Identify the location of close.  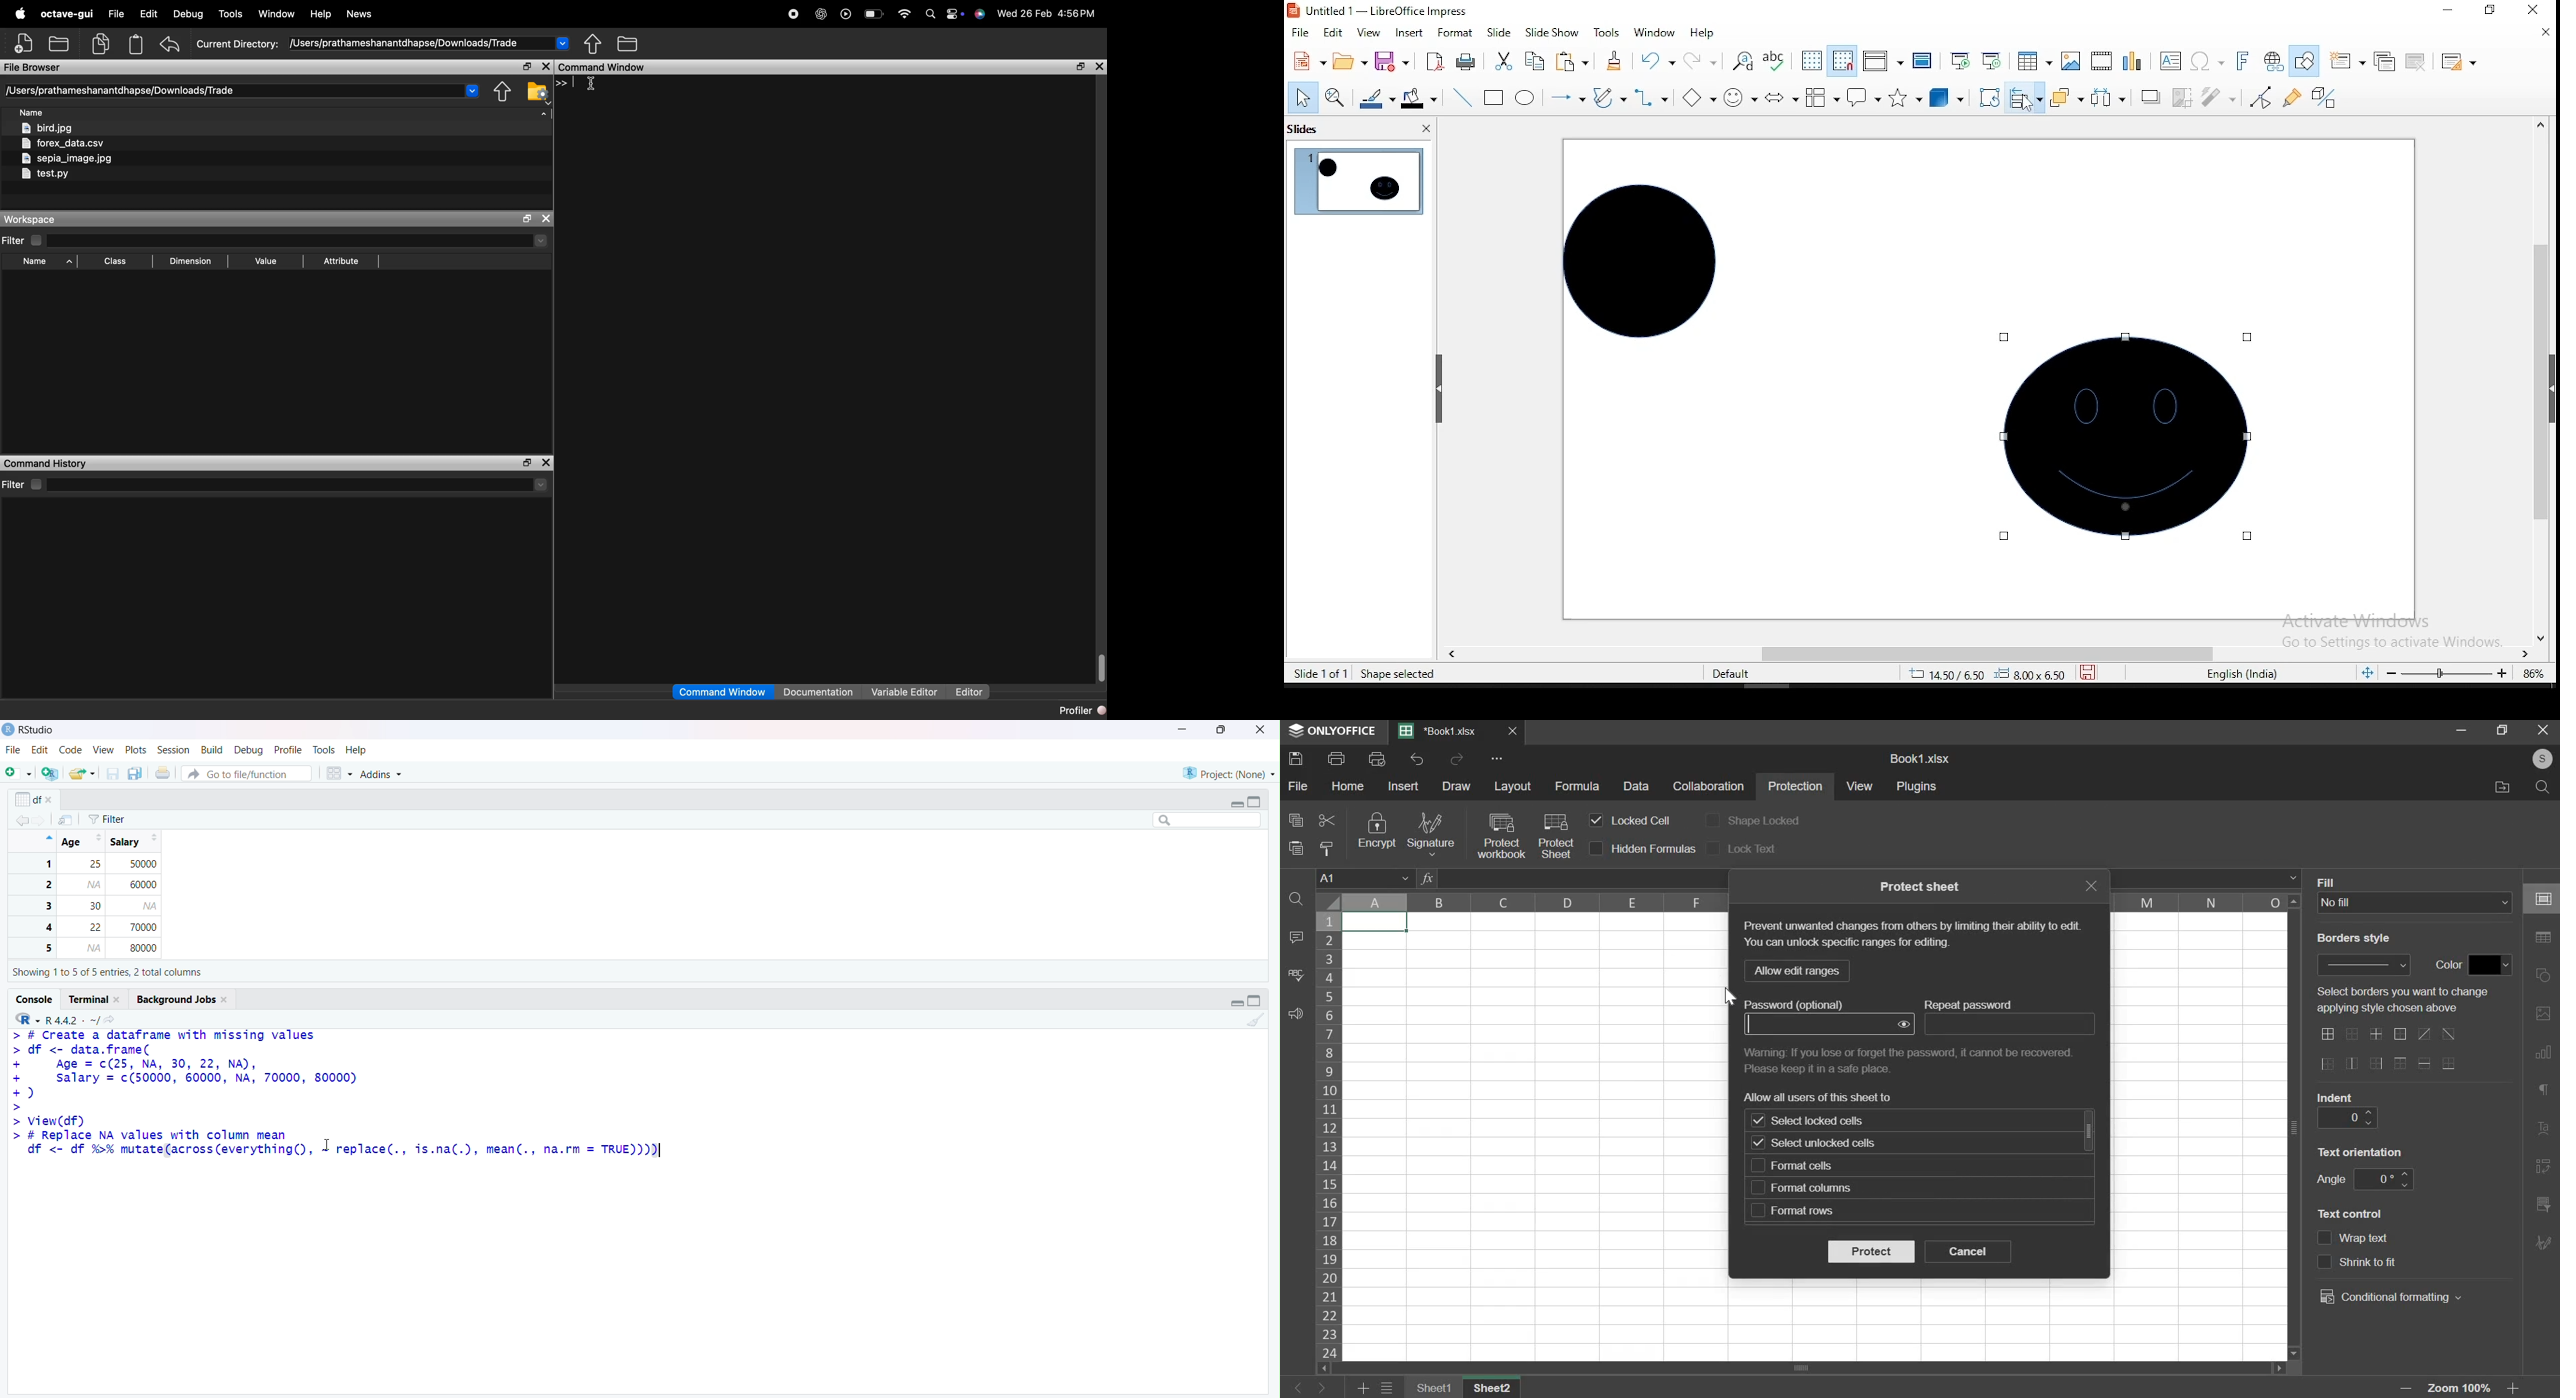
(2541, 32).